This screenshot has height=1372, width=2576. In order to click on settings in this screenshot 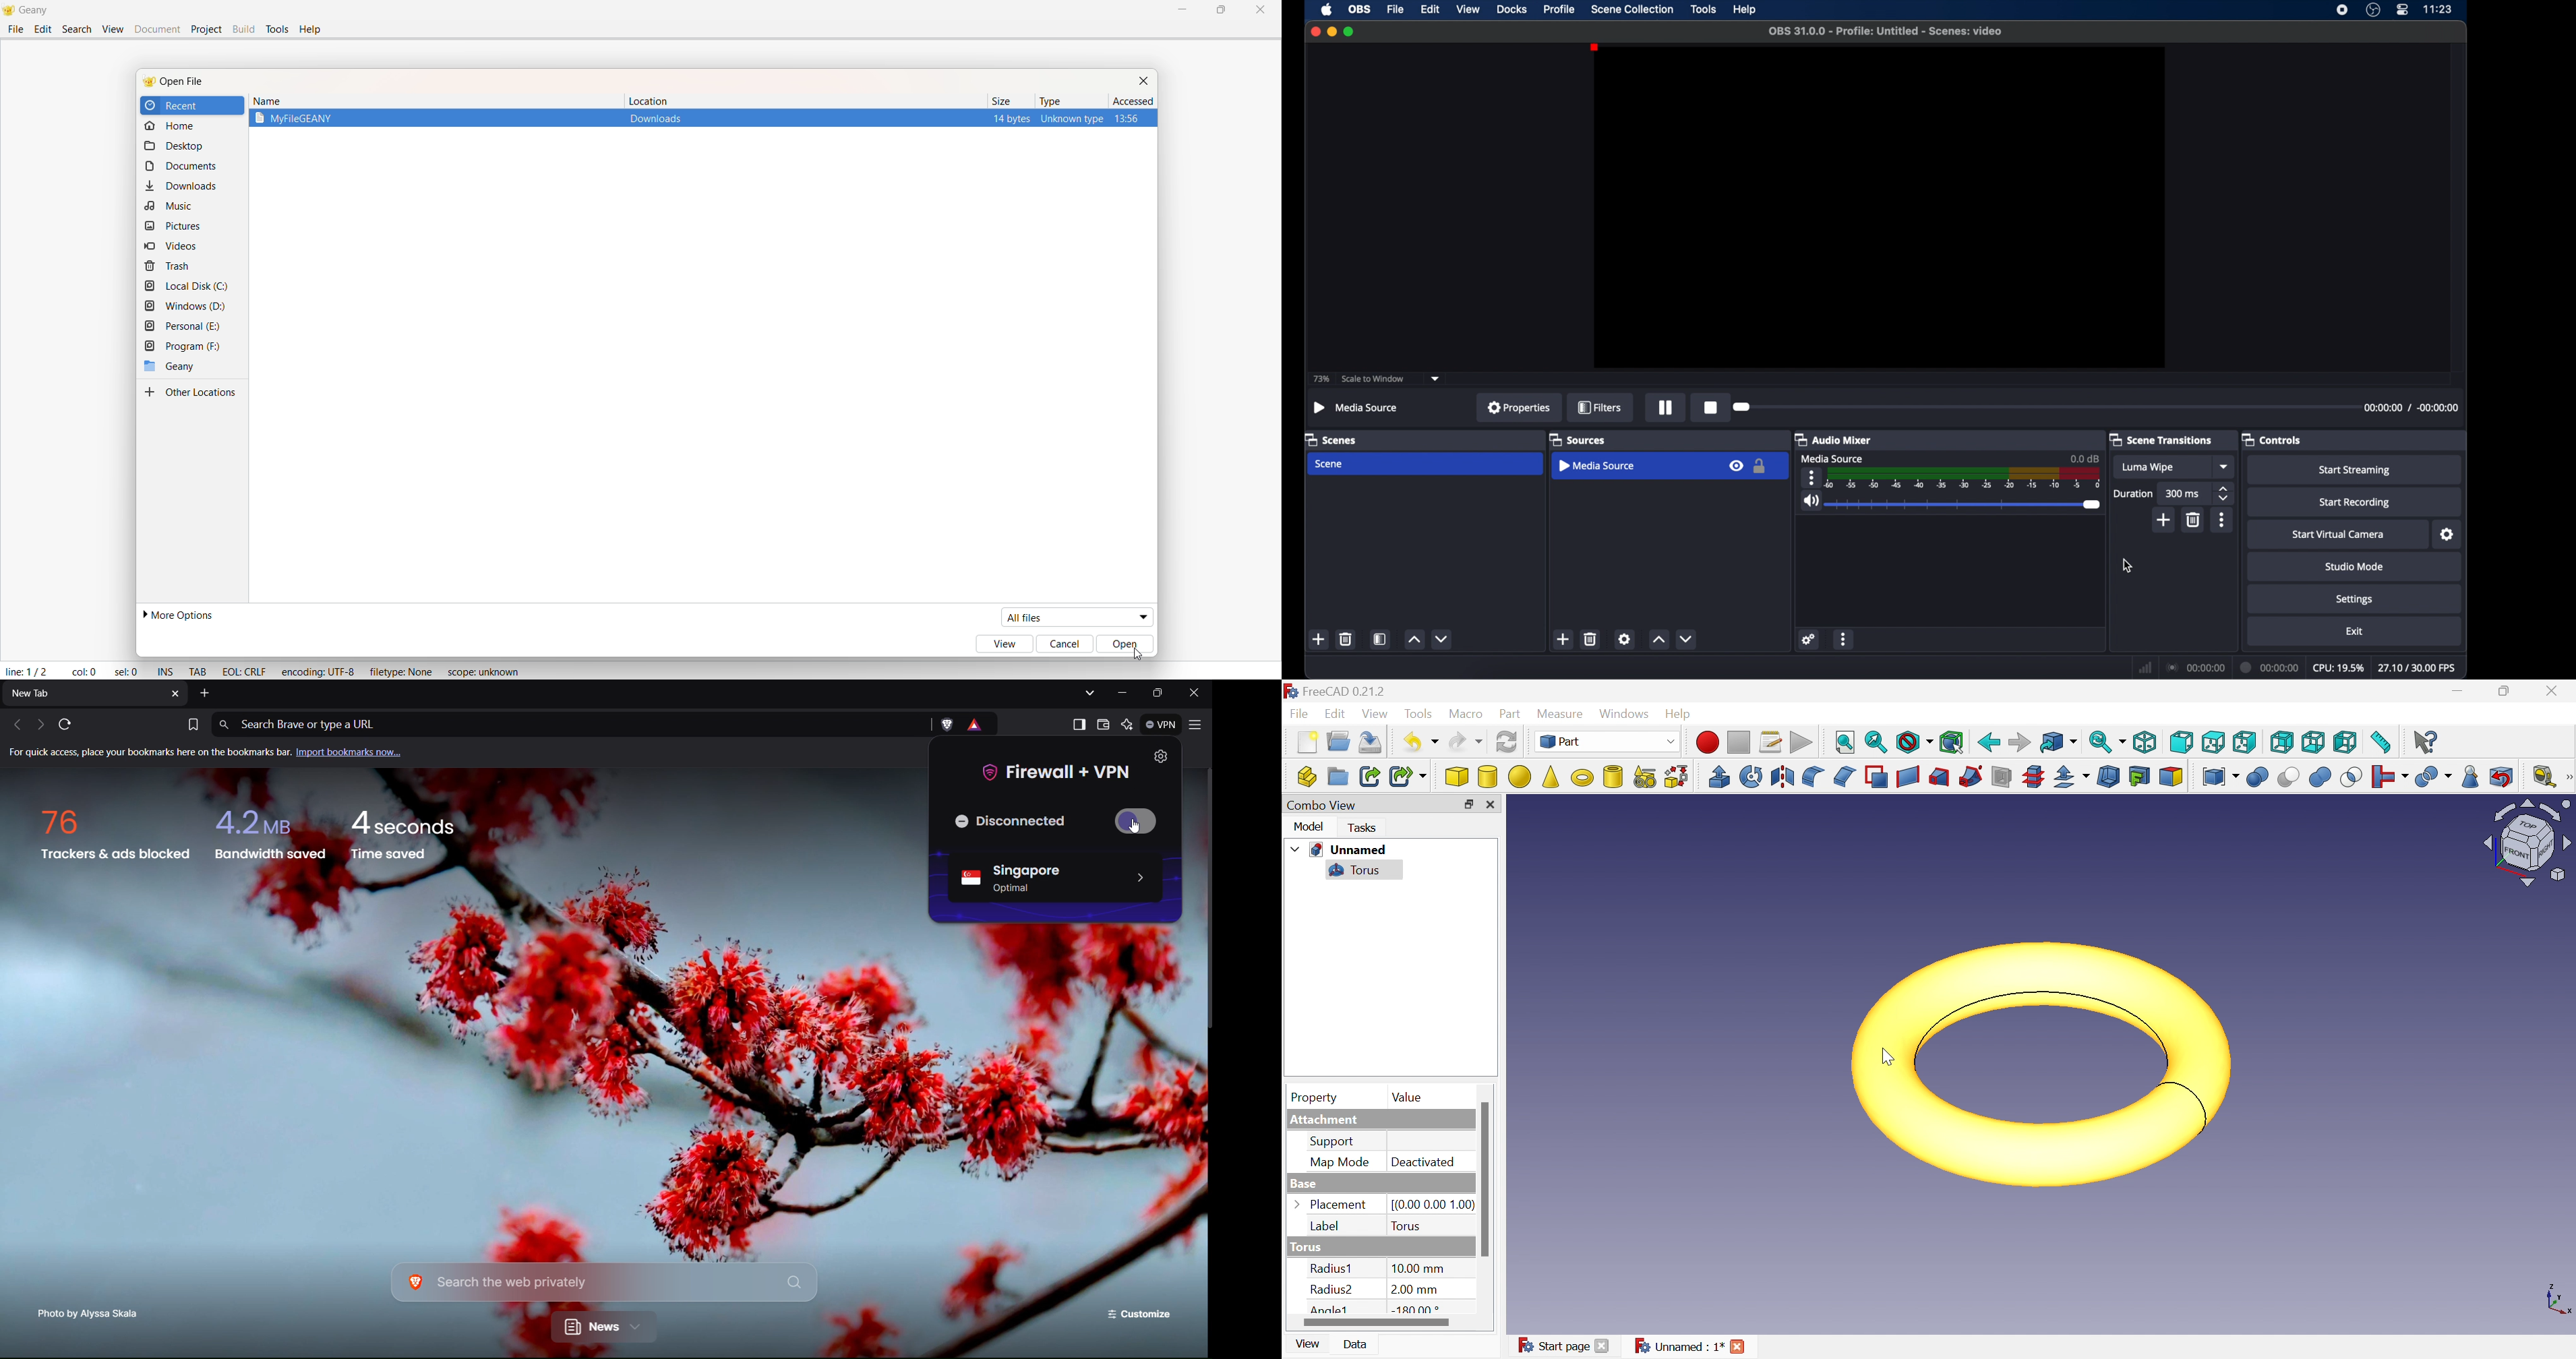, I will do `click(1809, 640)`.